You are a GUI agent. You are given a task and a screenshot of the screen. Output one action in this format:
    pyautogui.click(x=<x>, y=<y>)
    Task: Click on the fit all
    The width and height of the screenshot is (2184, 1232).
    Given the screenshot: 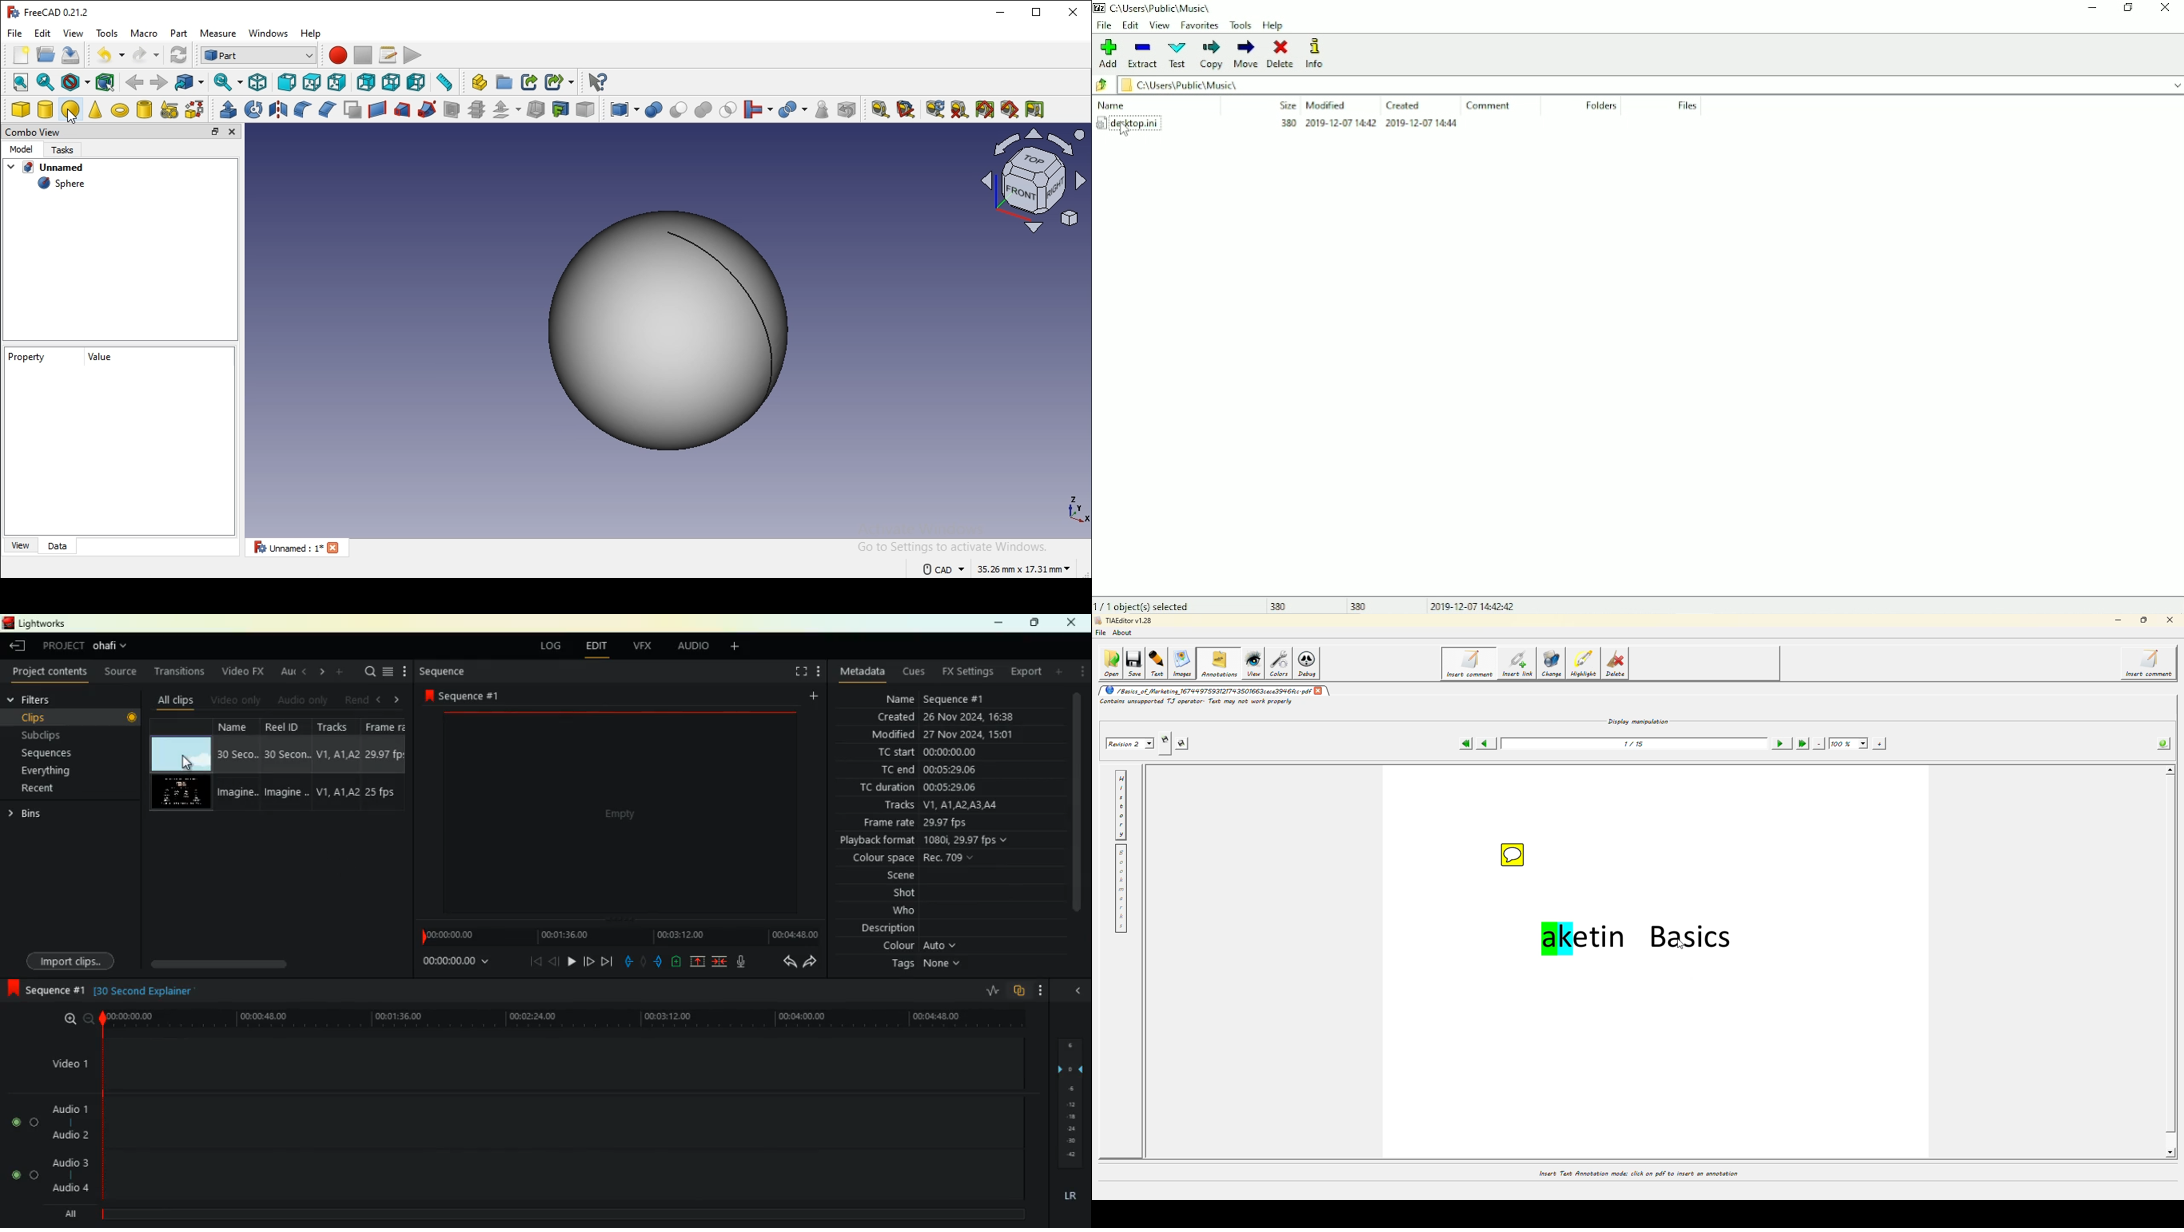 What is the action you would take?
    pyautogui.click(x=22, y=82)
    